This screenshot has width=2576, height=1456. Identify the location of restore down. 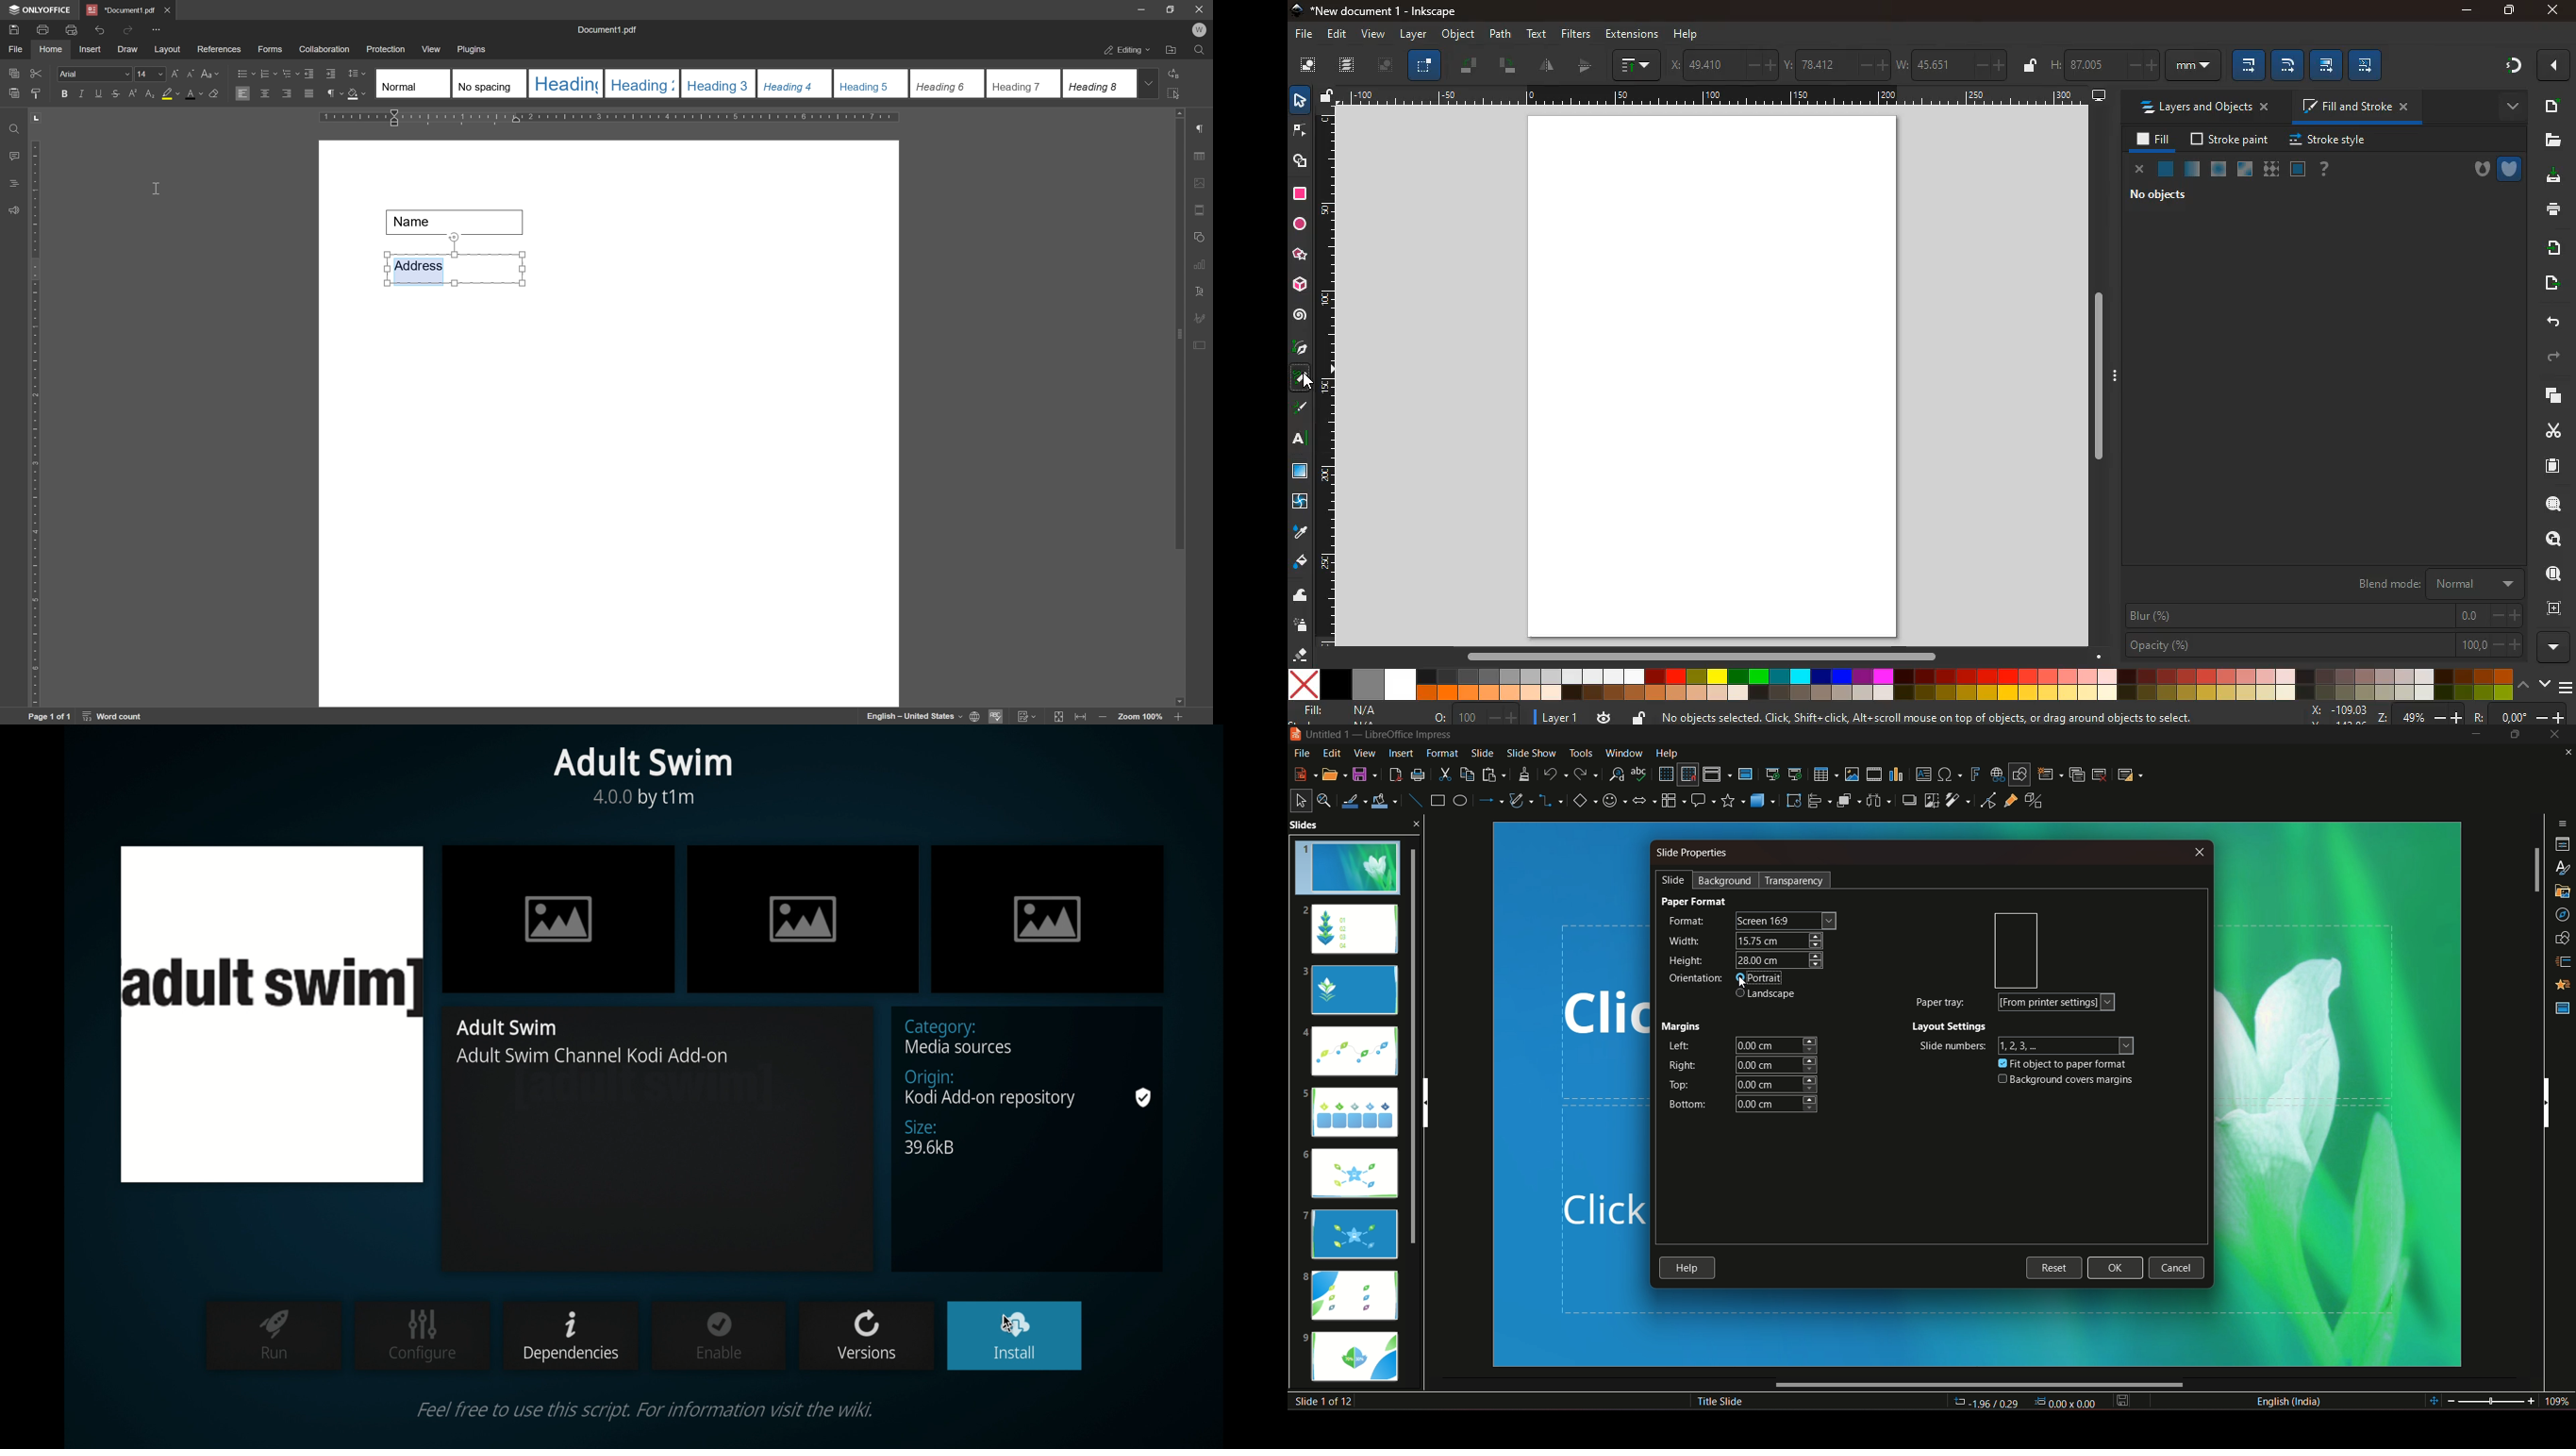
(1167, 9).